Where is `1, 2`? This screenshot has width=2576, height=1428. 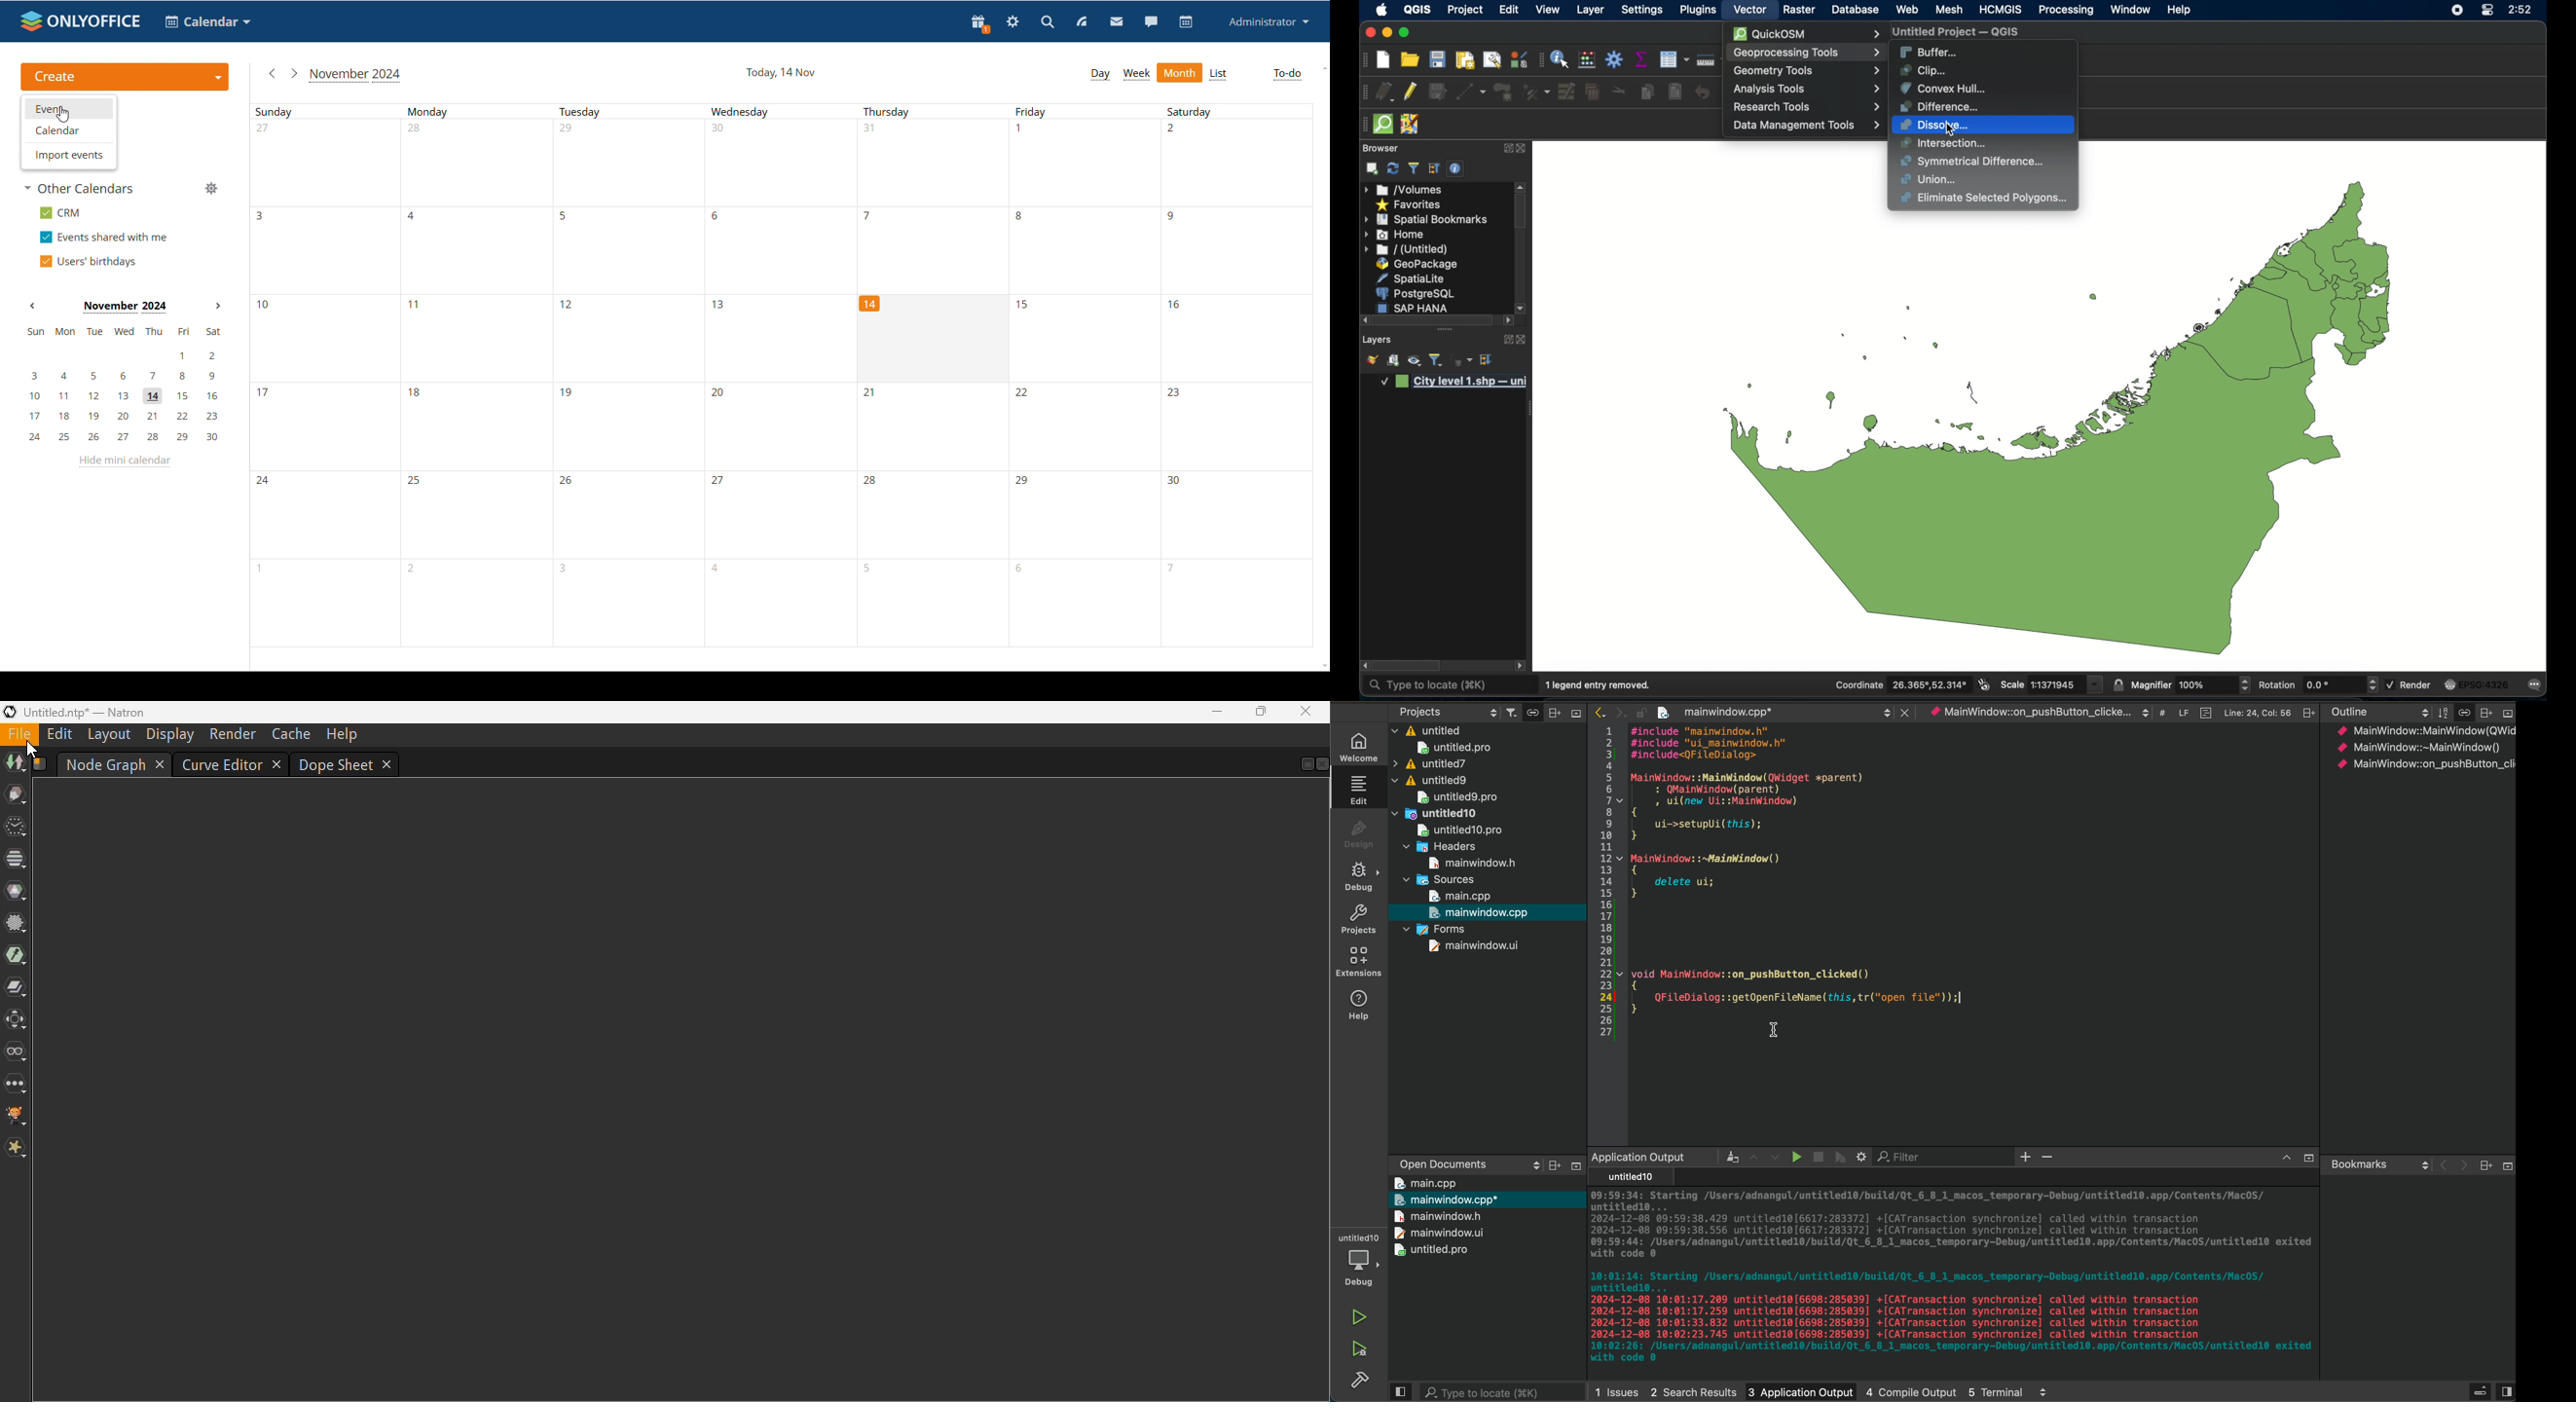 1, 2 is located at coordinates (122, 356).